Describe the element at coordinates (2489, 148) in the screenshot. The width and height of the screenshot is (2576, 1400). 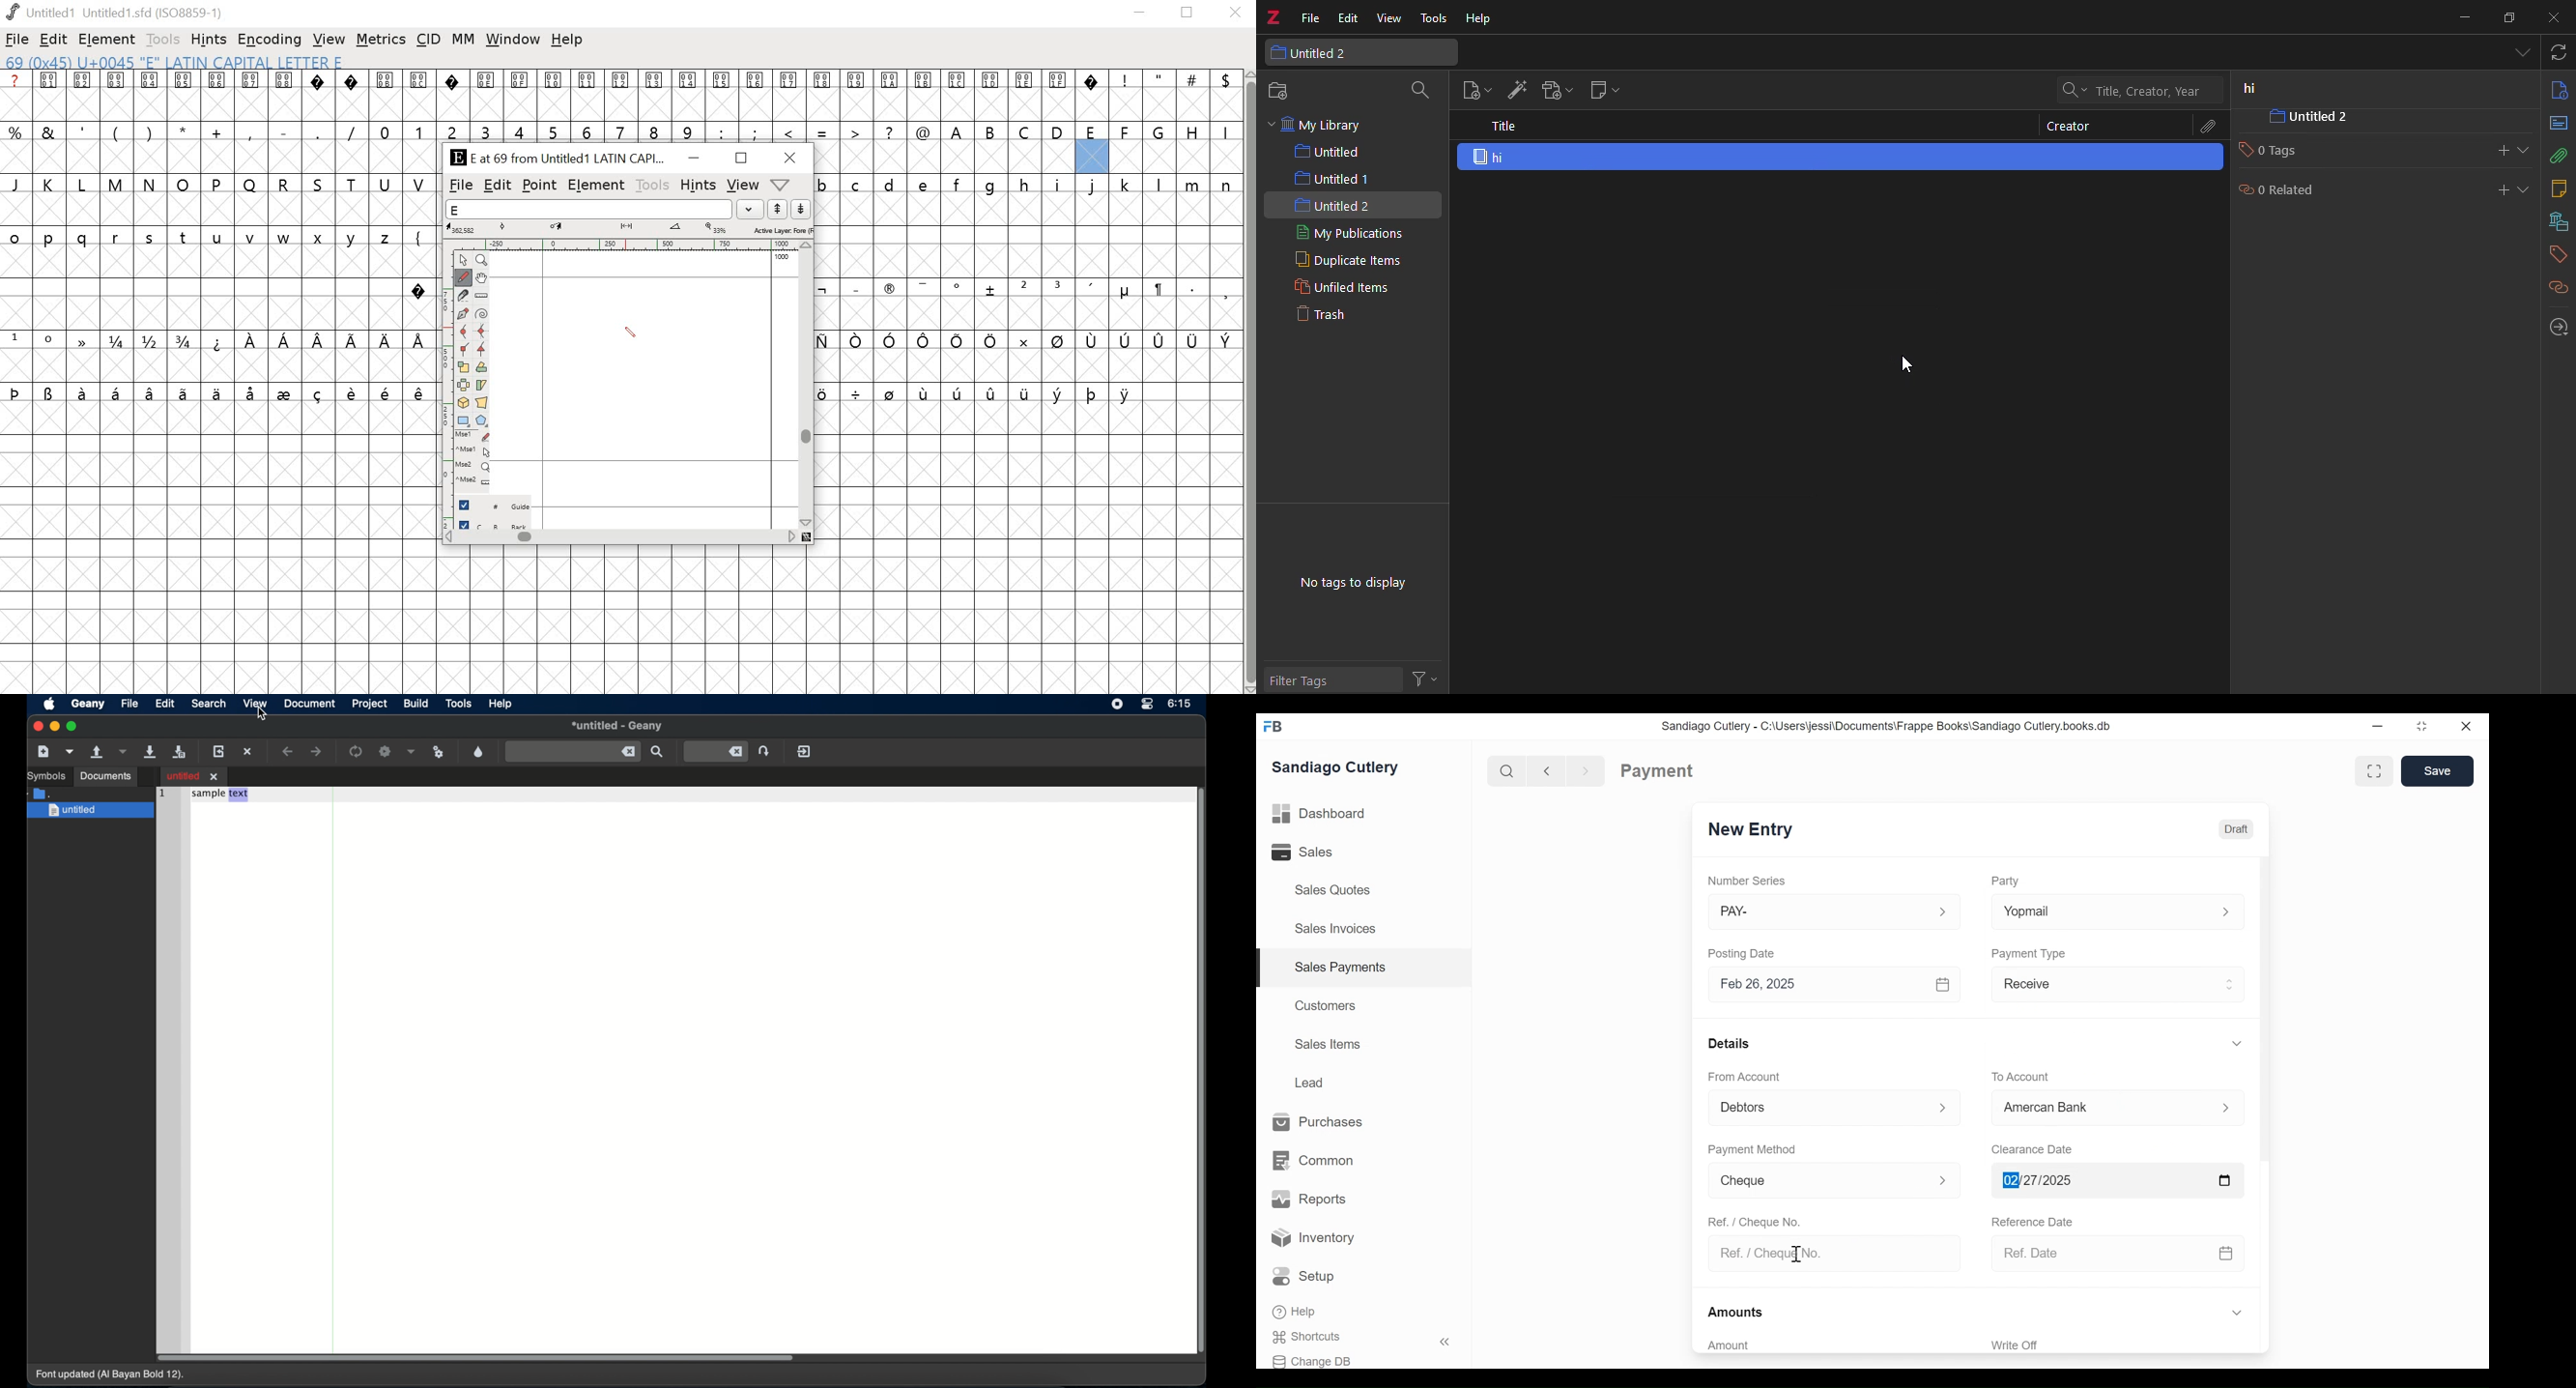
I see `add` at that location.